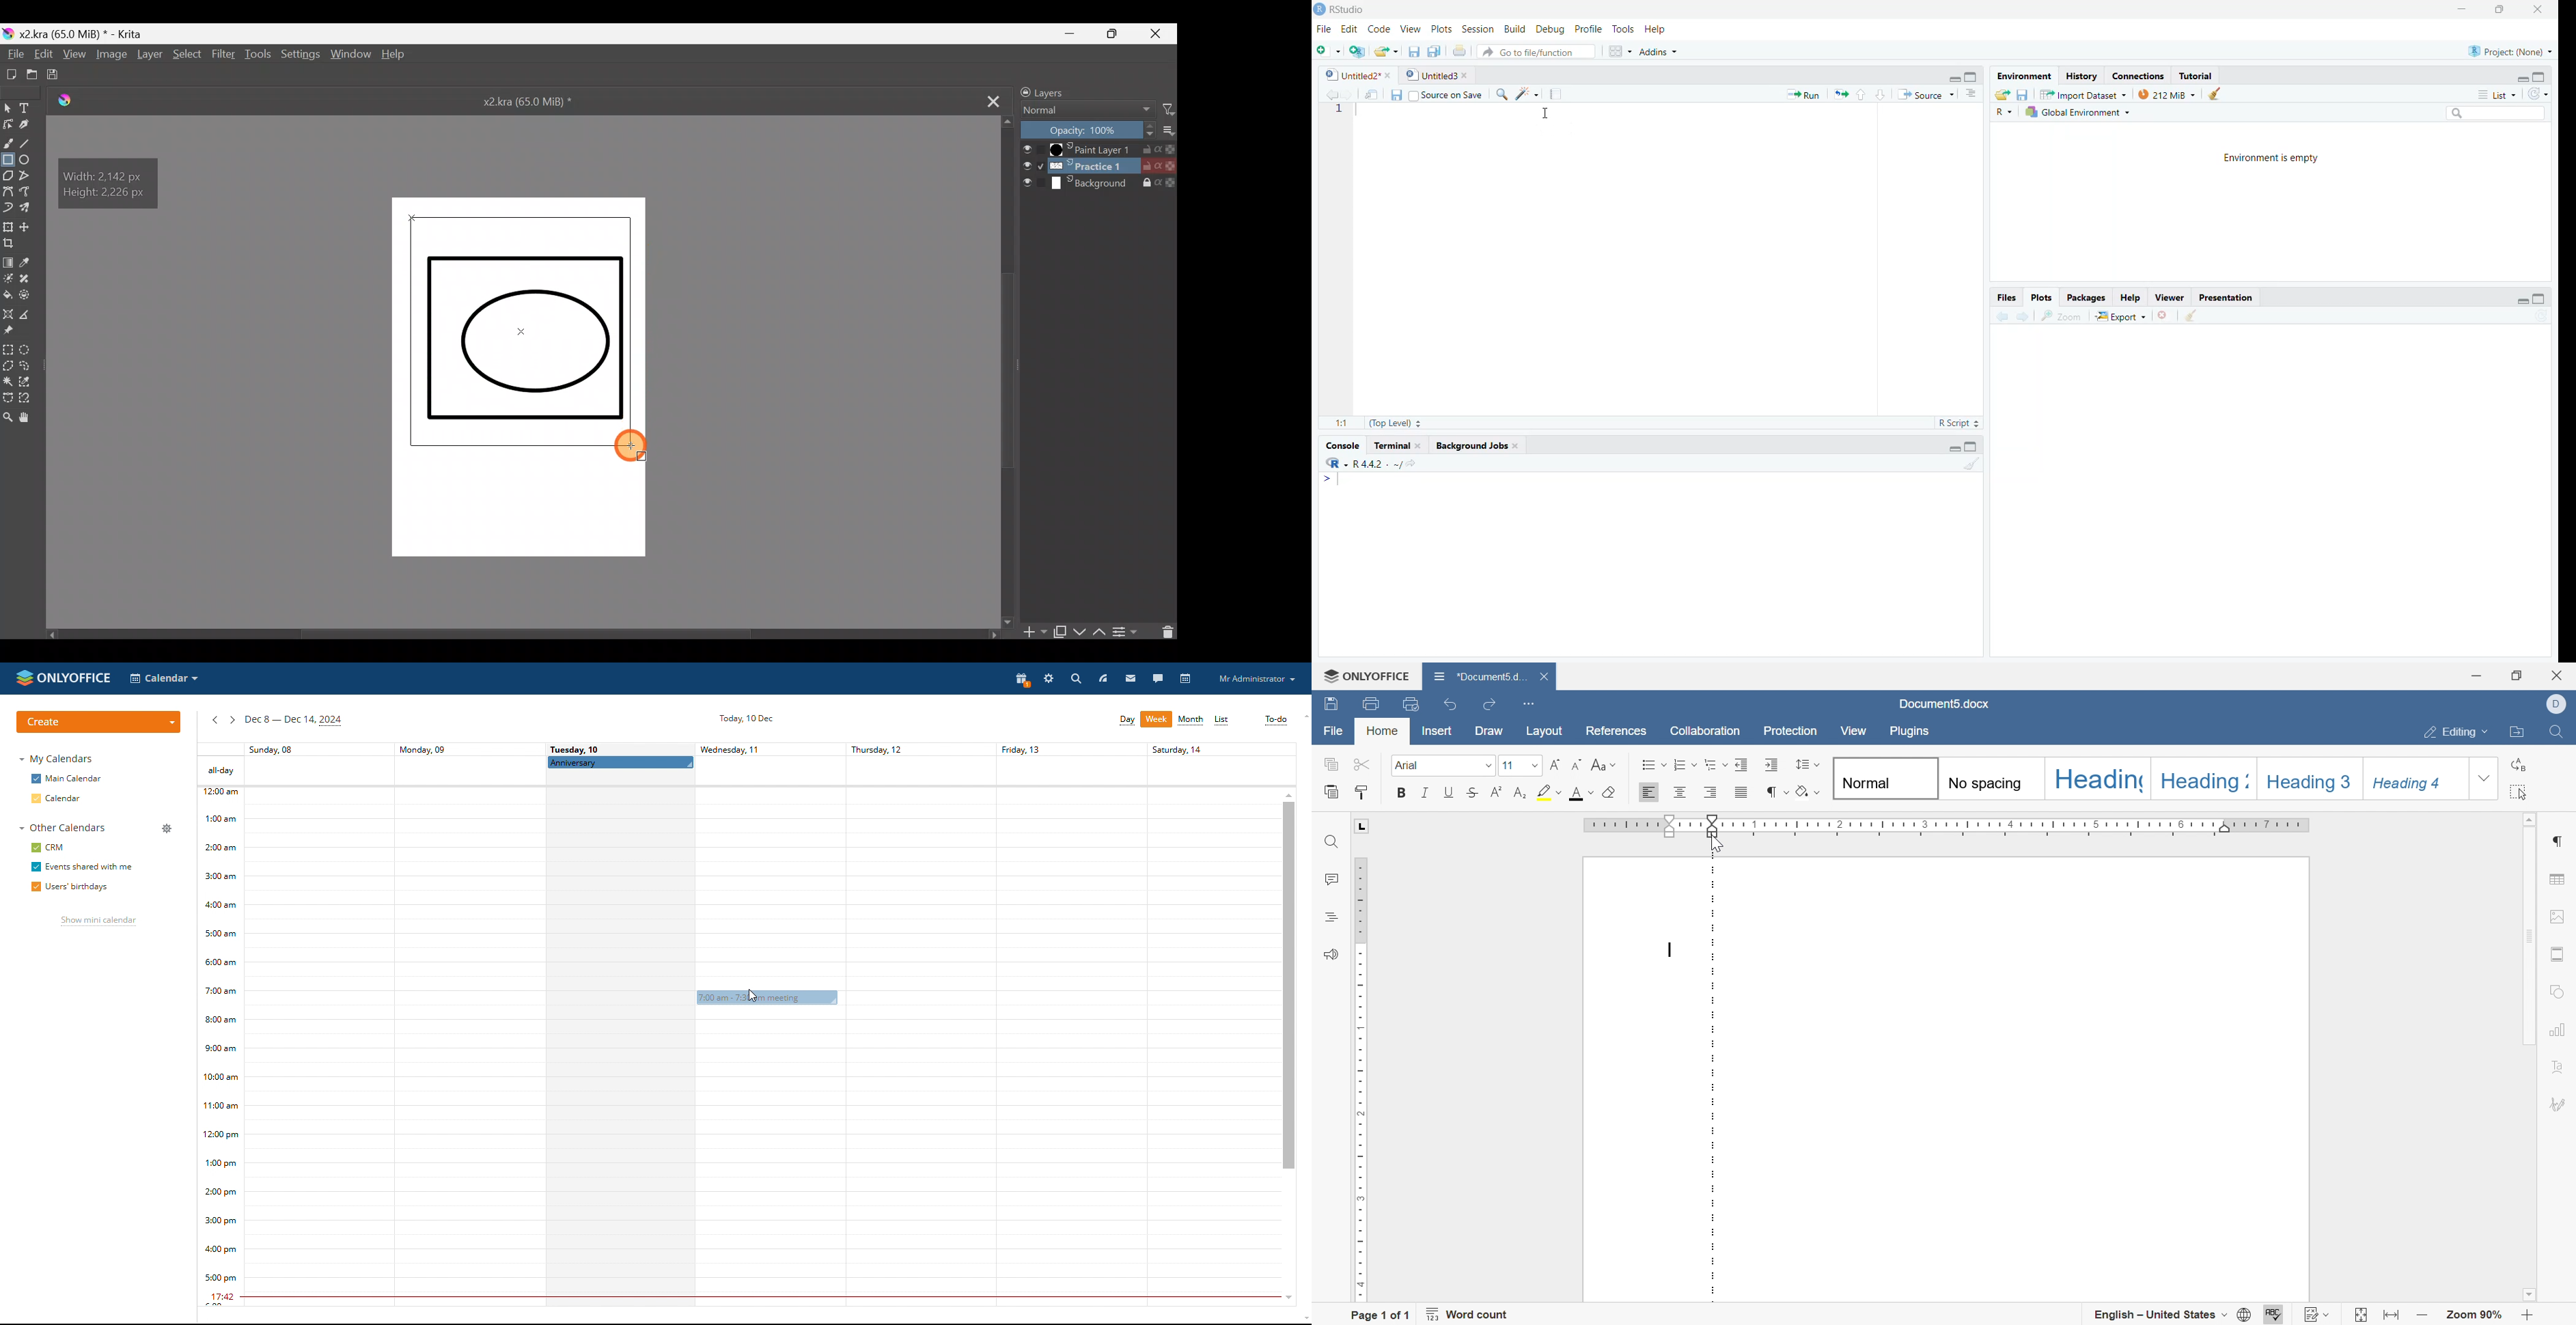 The height and width of the screenshot is (1344, 2576). I want to click on IMPORT DATASET, so click(2084, 95).